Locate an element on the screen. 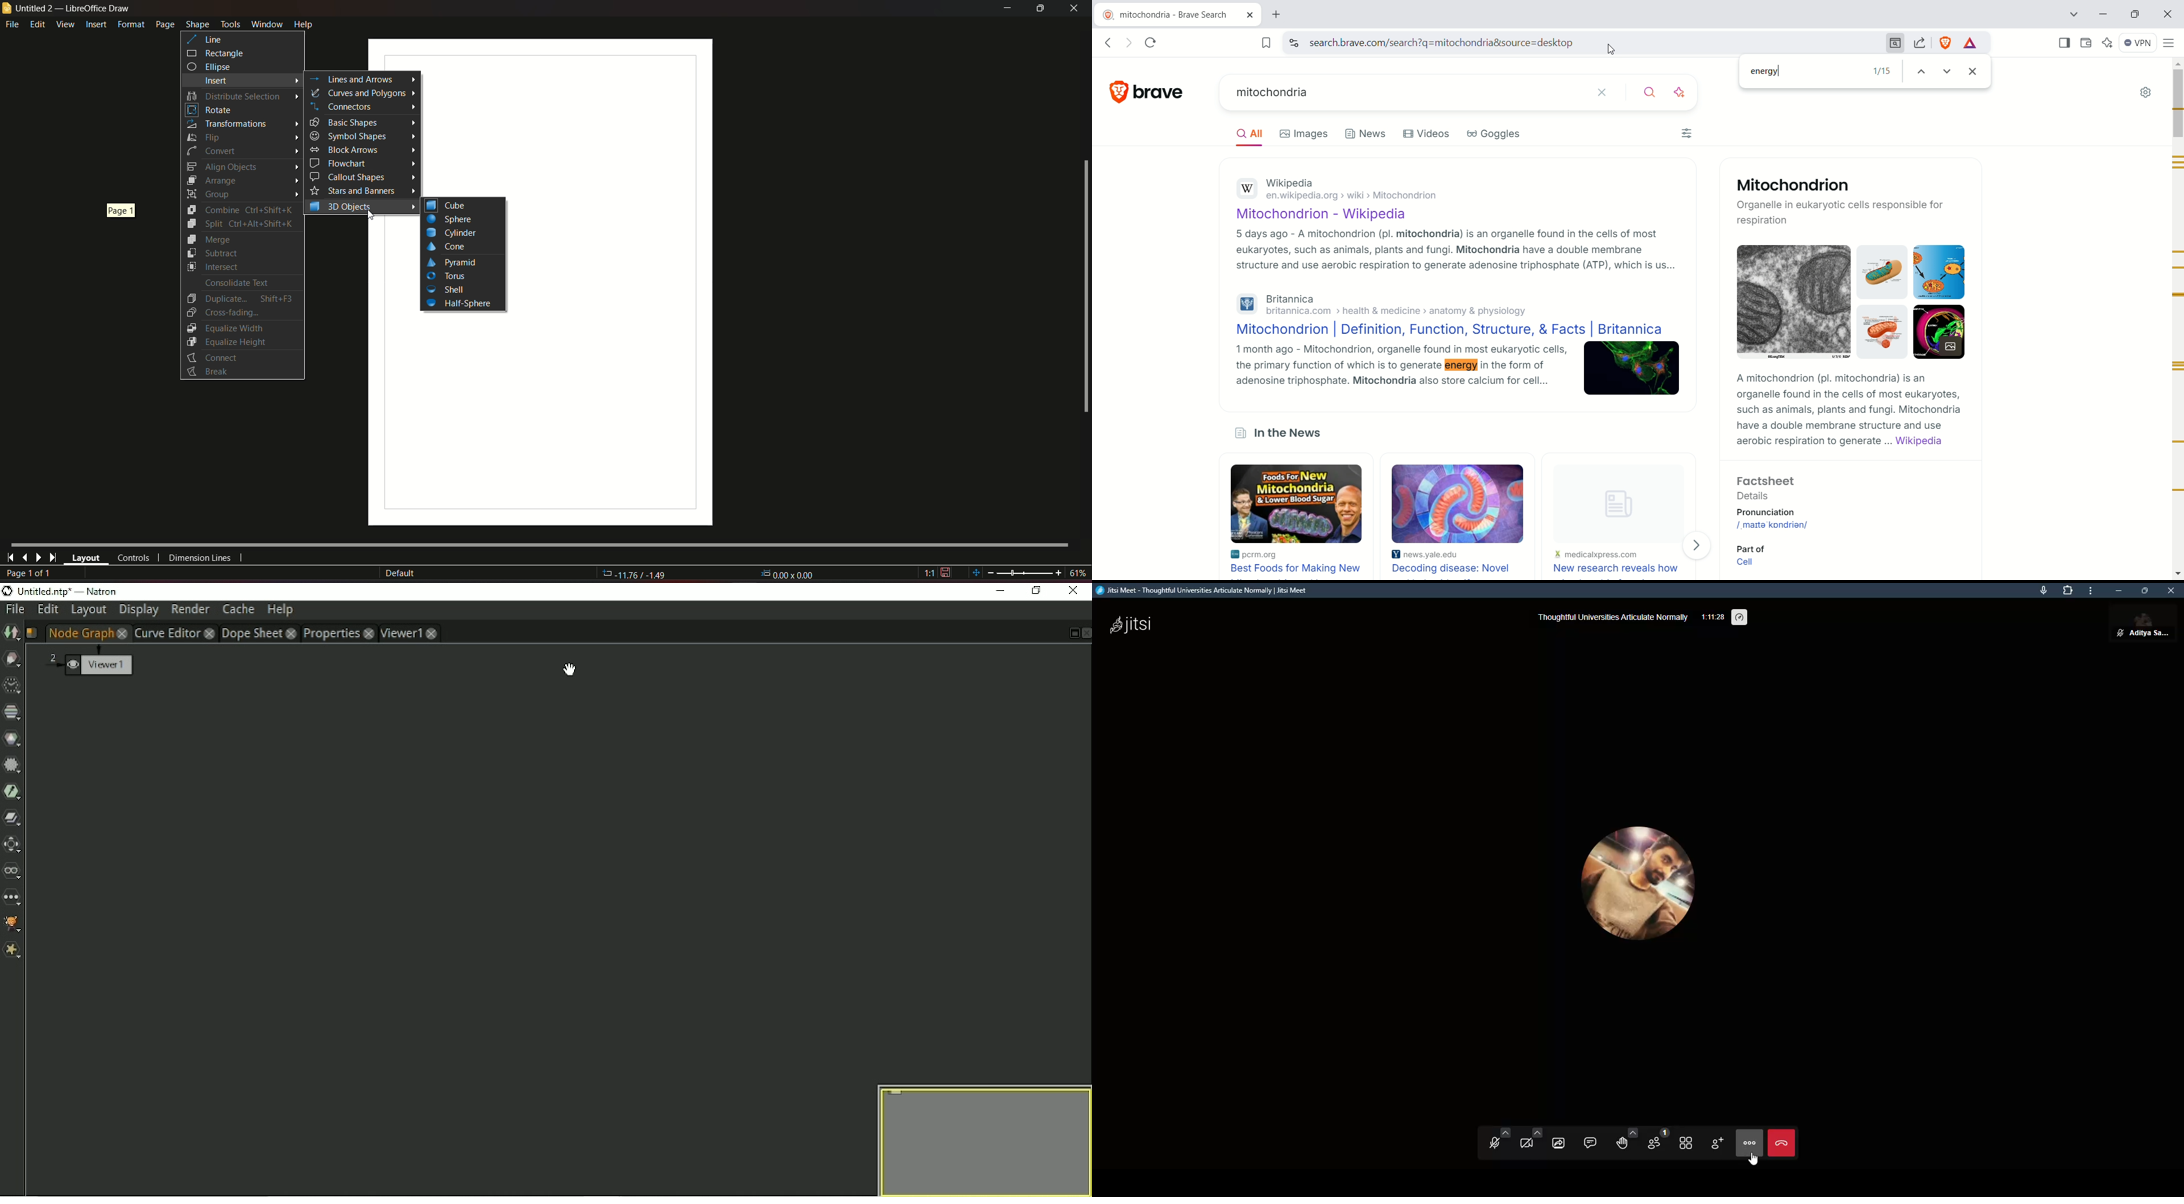 The height and width of the screenshot is (1204, 2184). unmute mic is located at coordinates (1492, 1147).